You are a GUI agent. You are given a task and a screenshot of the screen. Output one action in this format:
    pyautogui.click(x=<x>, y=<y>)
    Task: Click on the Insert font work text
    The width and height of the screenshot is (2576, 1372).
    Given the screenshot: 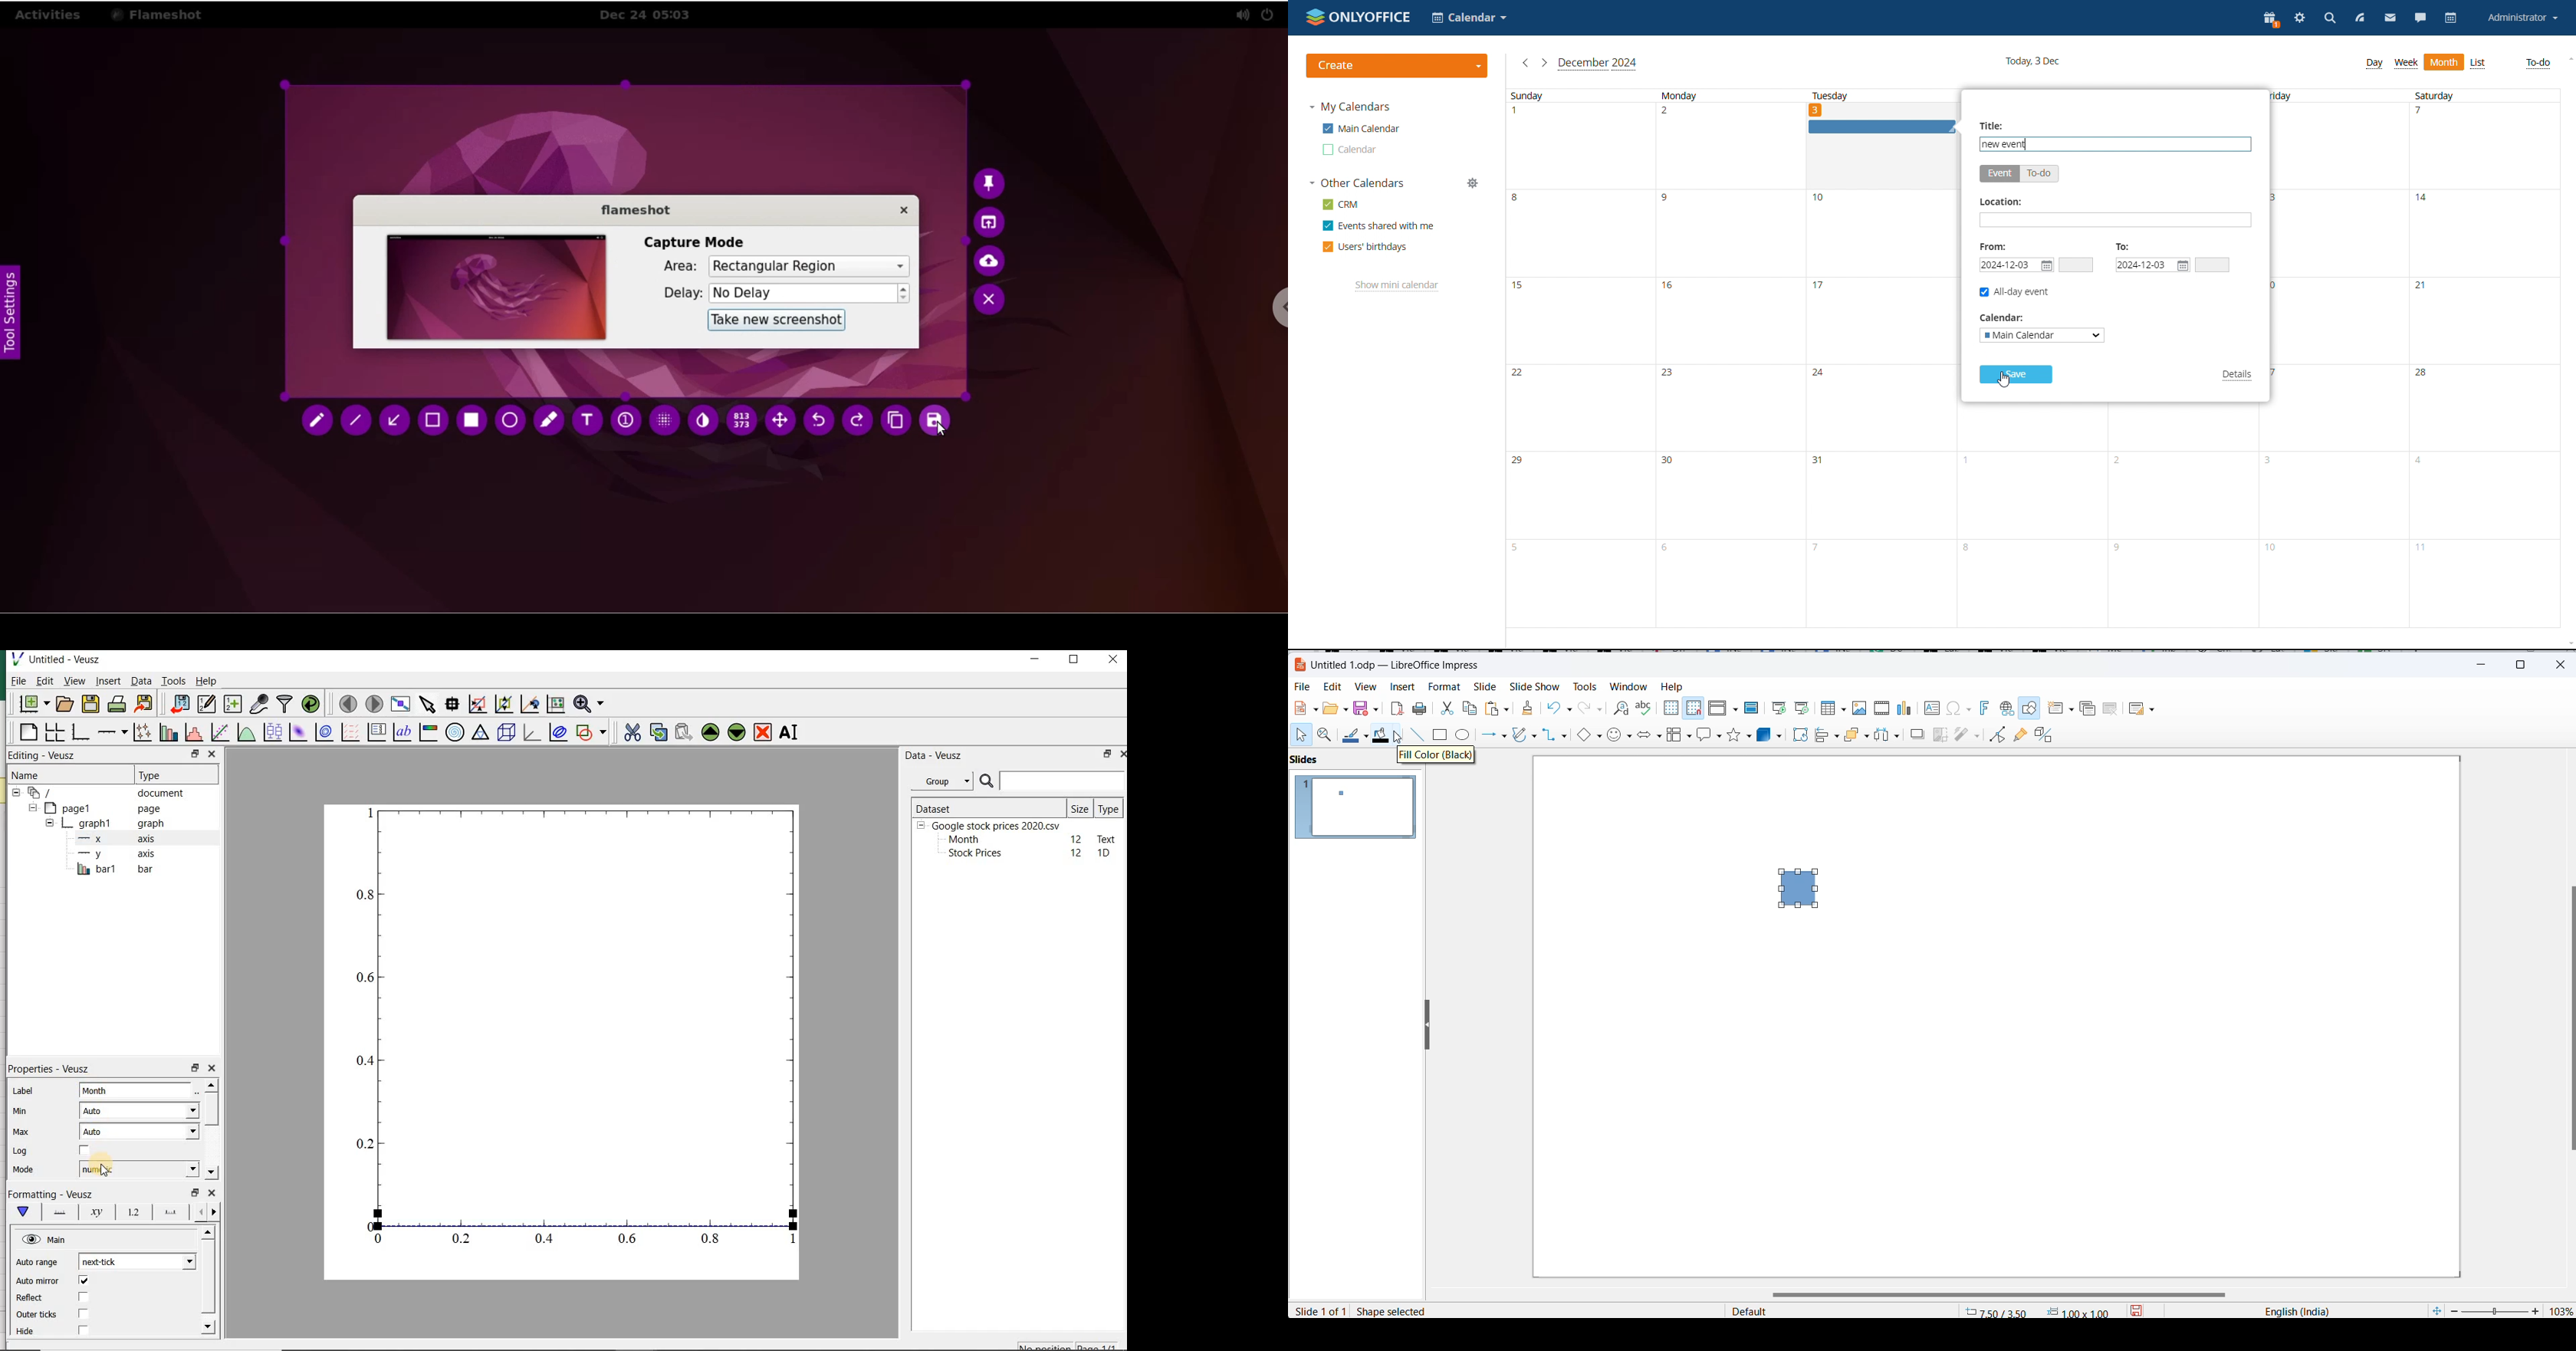 What is the action you would take?
    pyautogui.click(x=1986, y=707)
    